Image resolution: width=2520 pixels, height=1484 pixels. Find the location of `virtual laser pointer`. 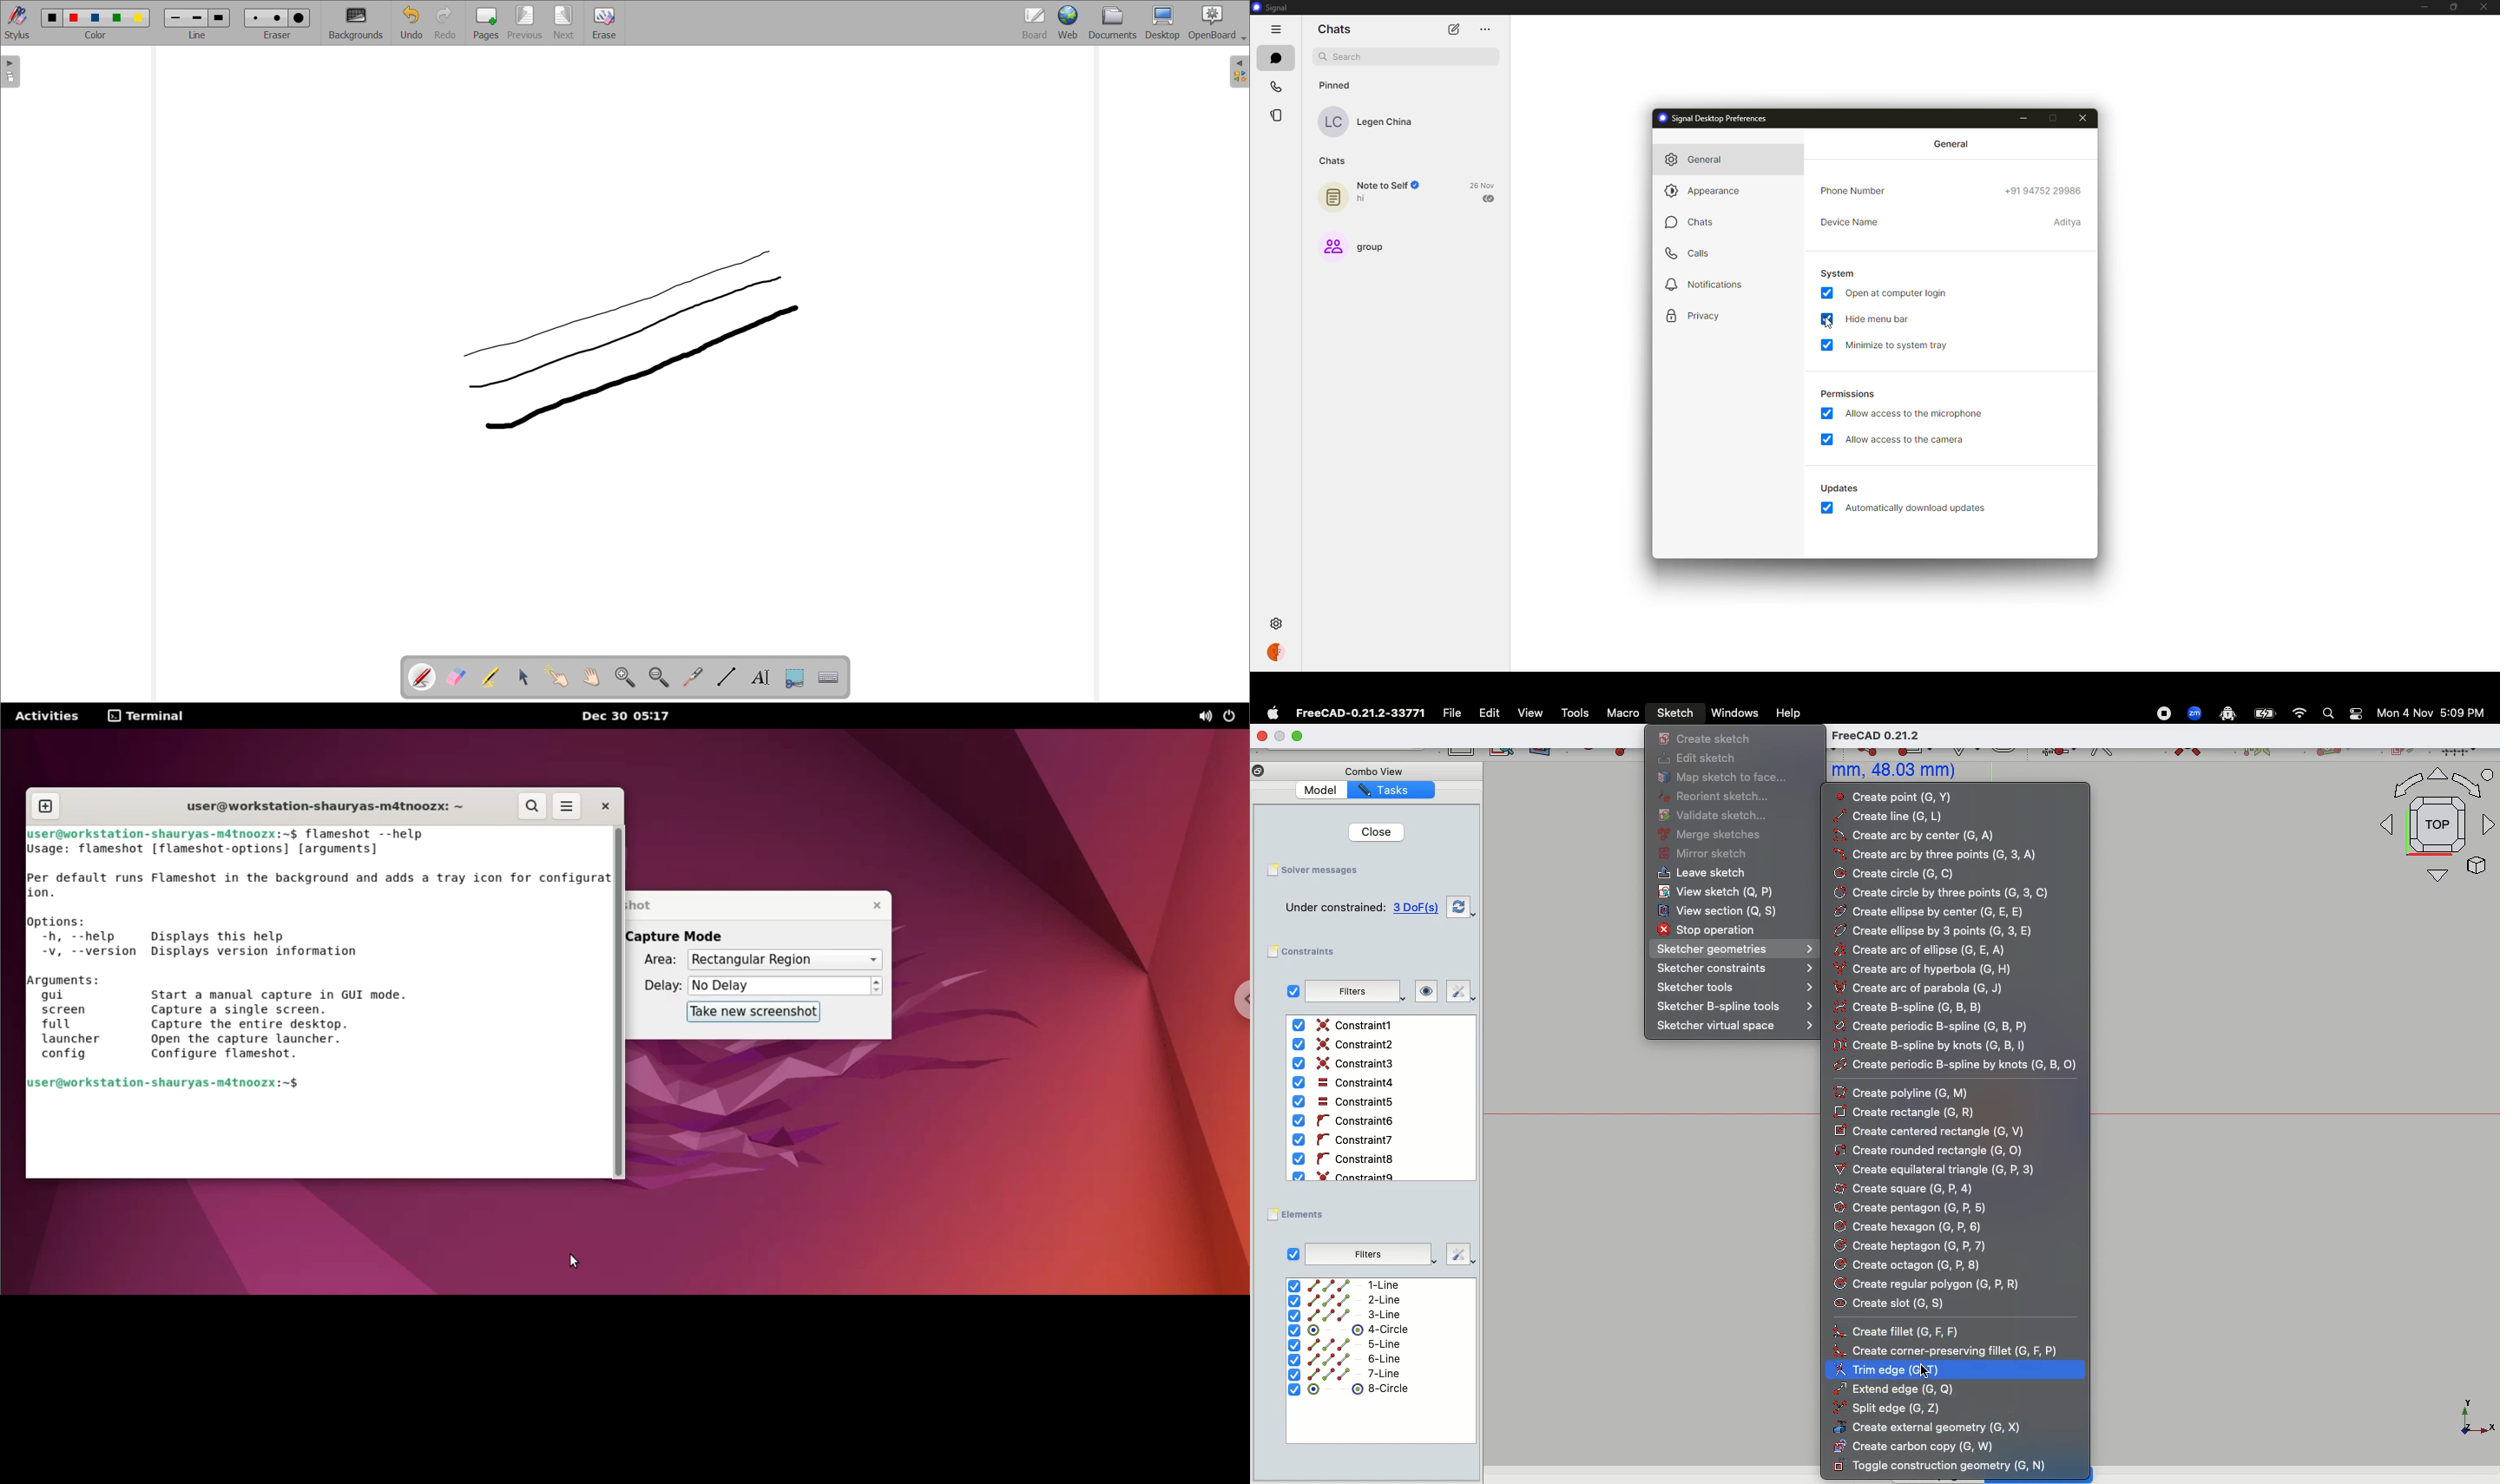

virtual laser pointer is located at coordinates (694, 676).